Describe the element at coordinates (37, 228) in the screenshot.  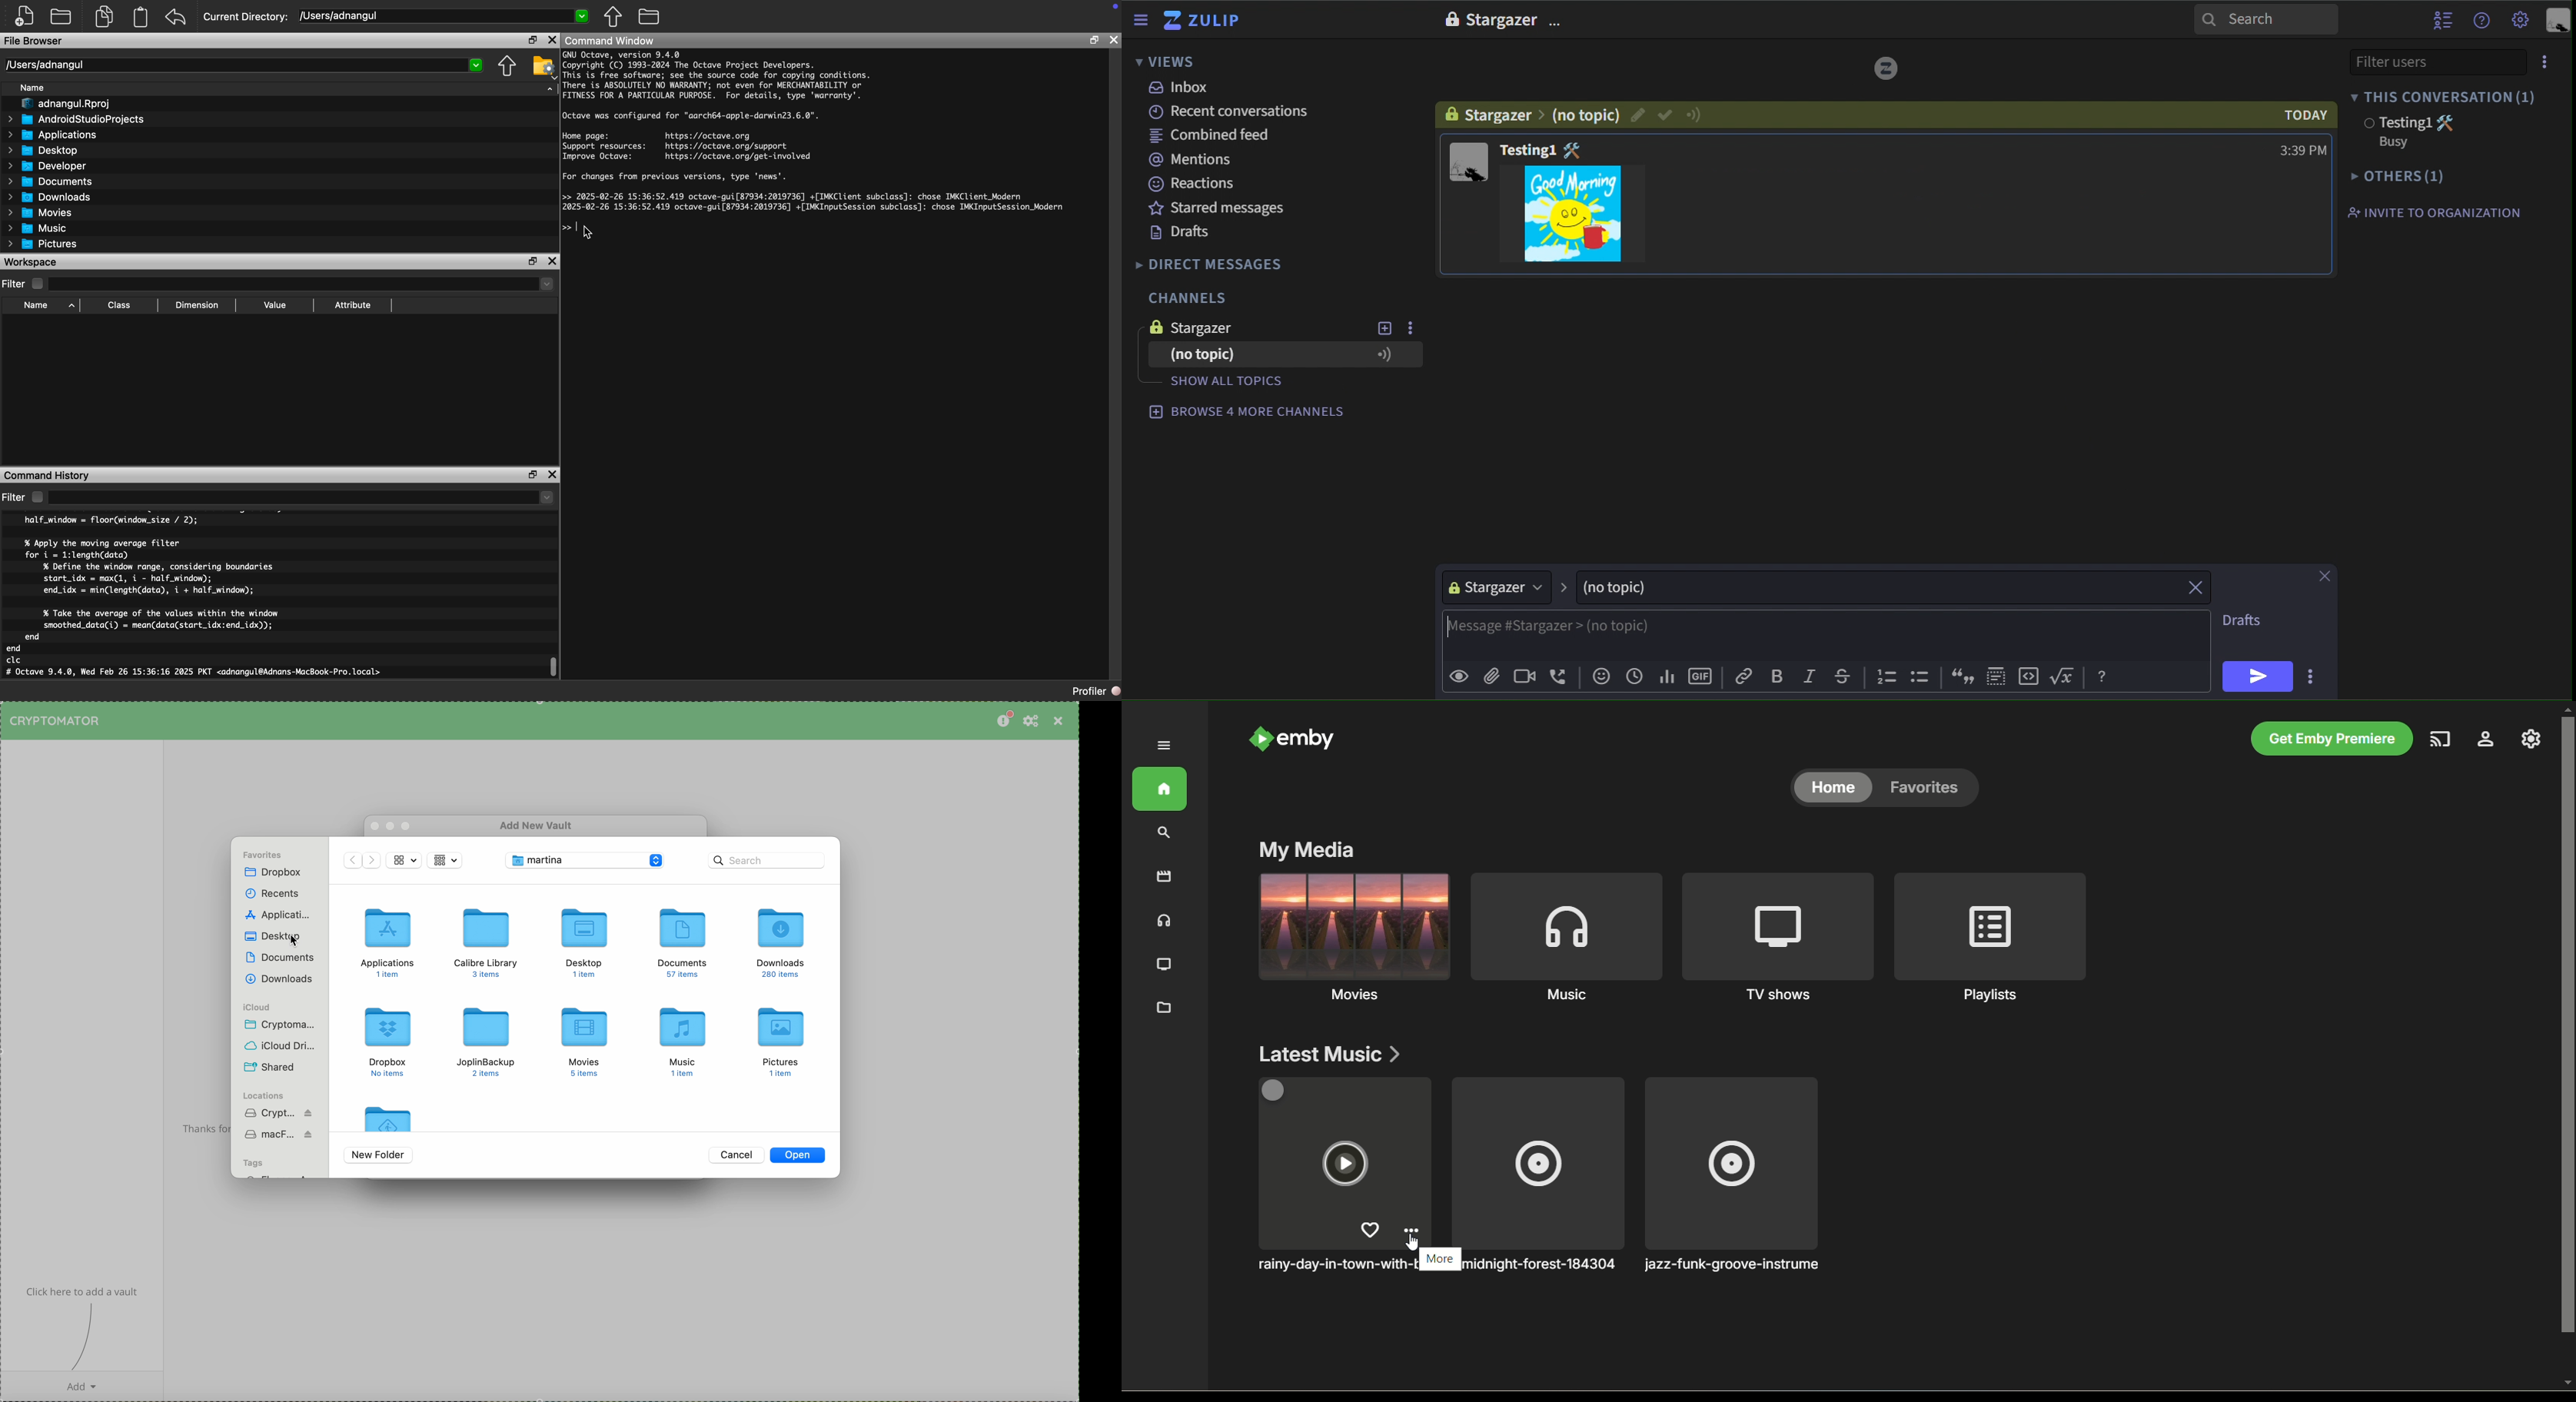
I see `Music` at that location.